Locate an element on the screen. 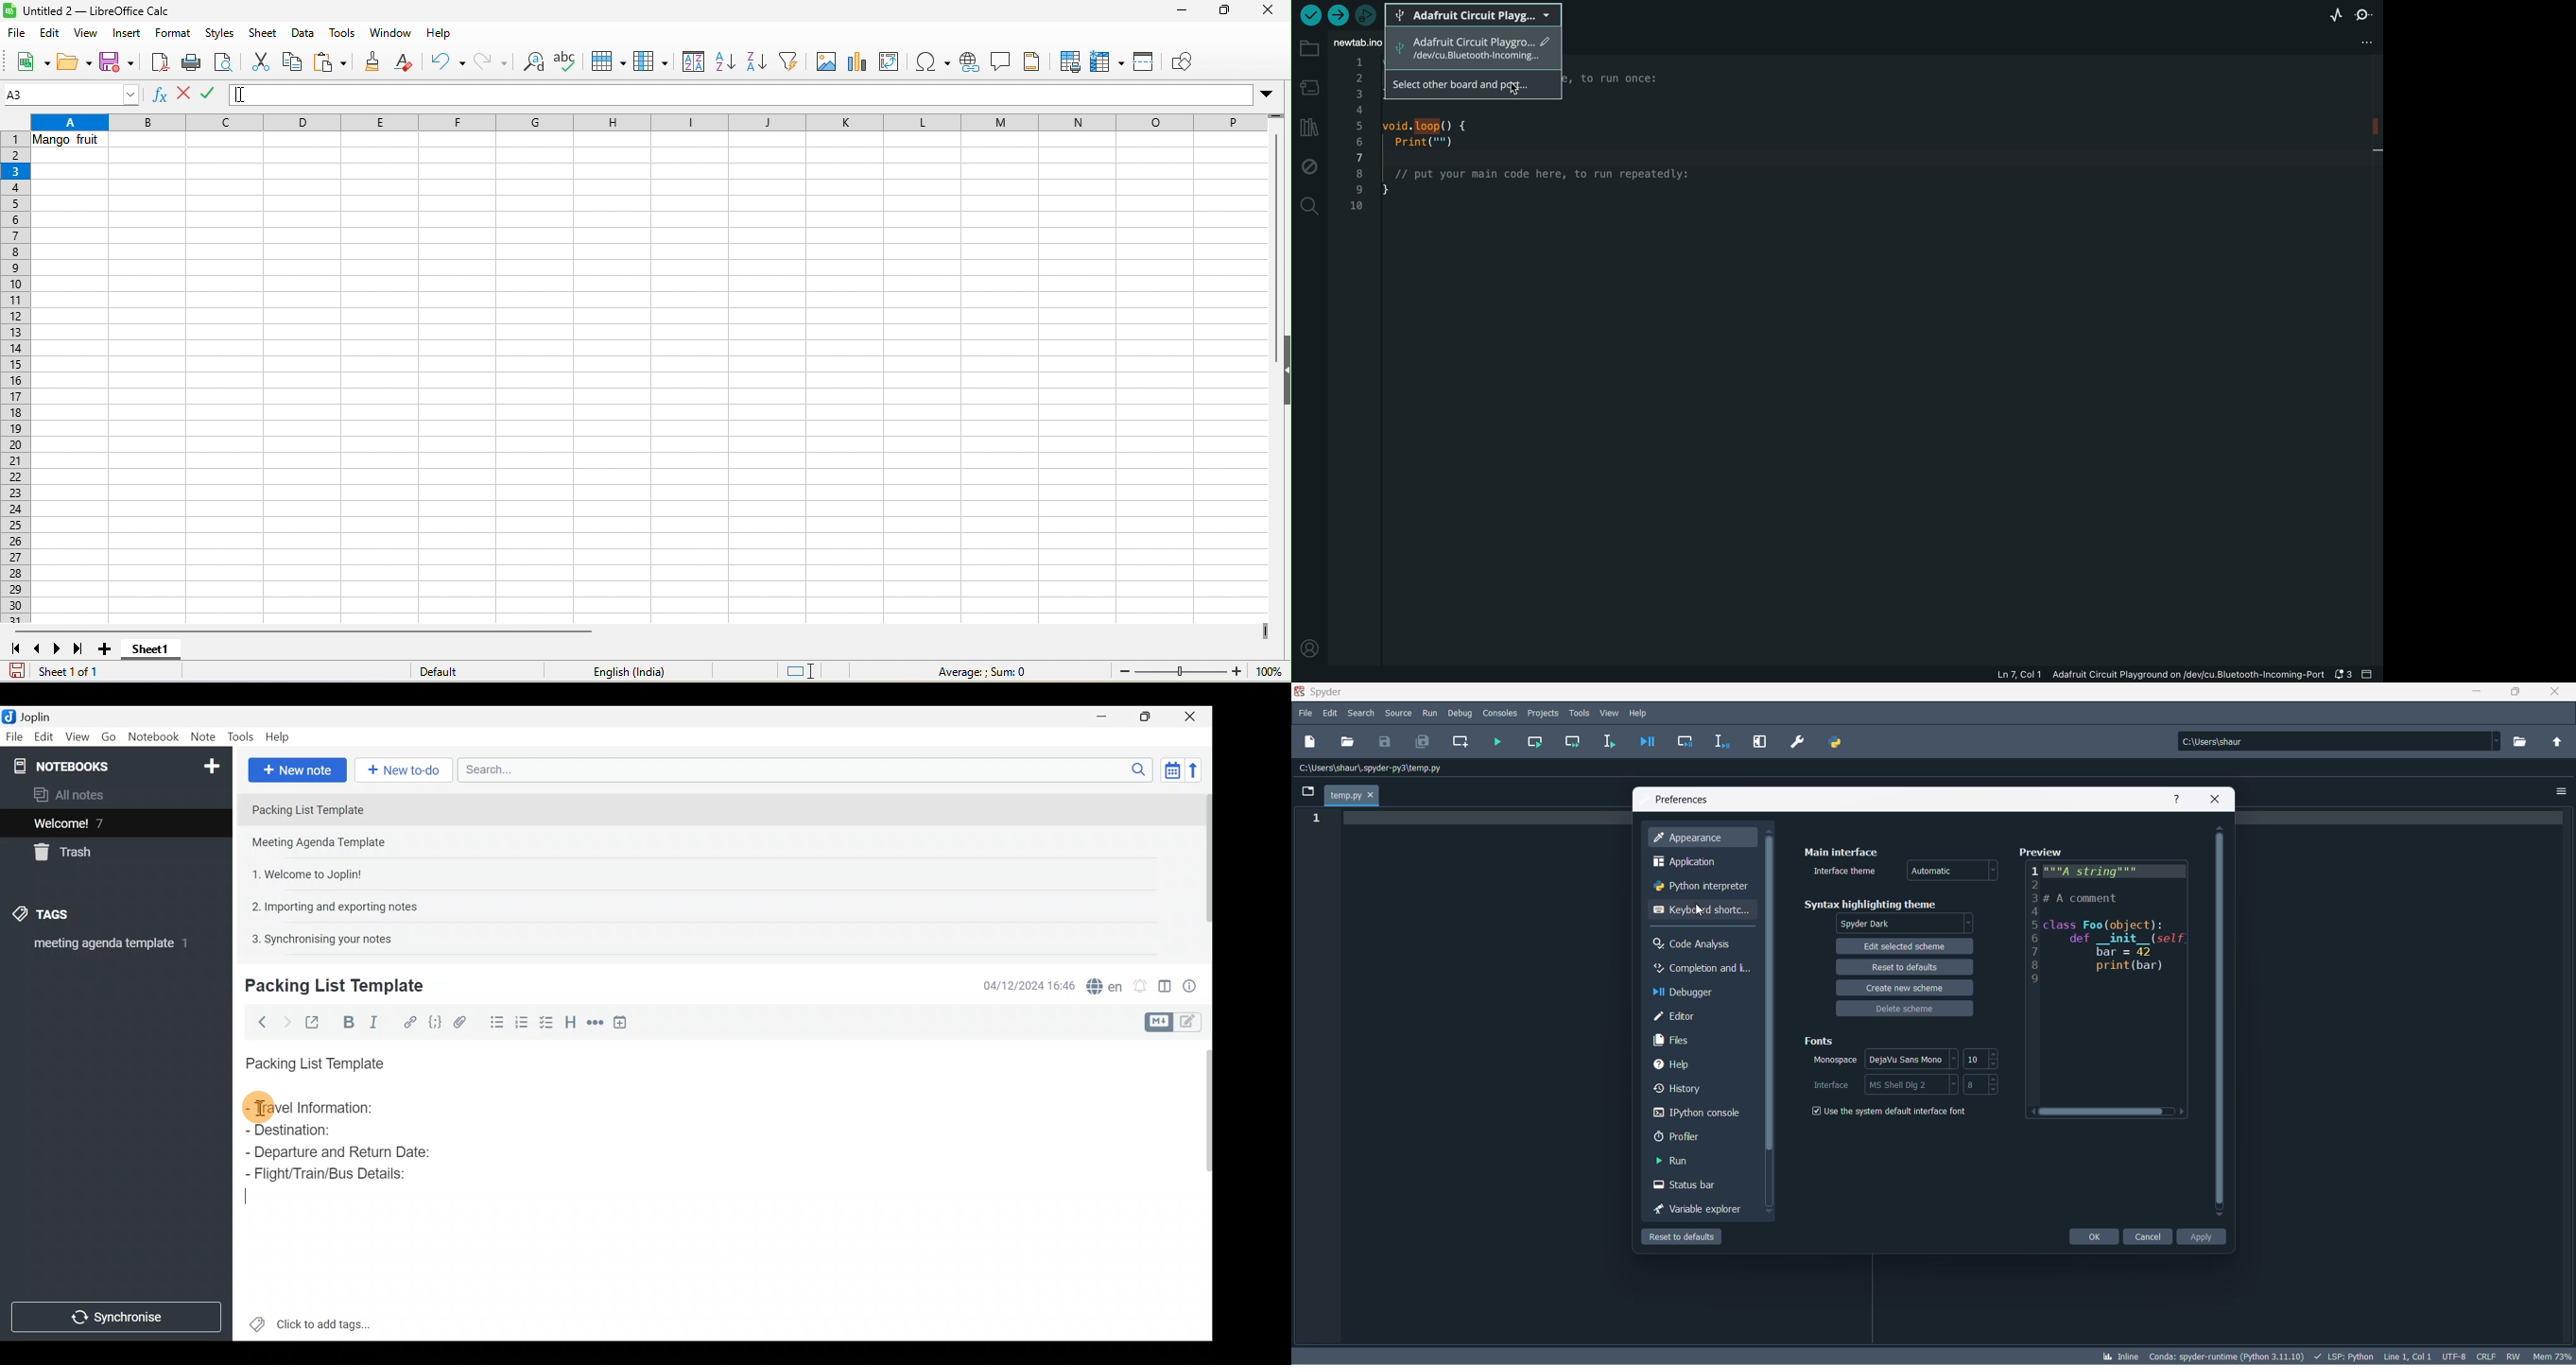  view is located at coordinates (1610, 713).